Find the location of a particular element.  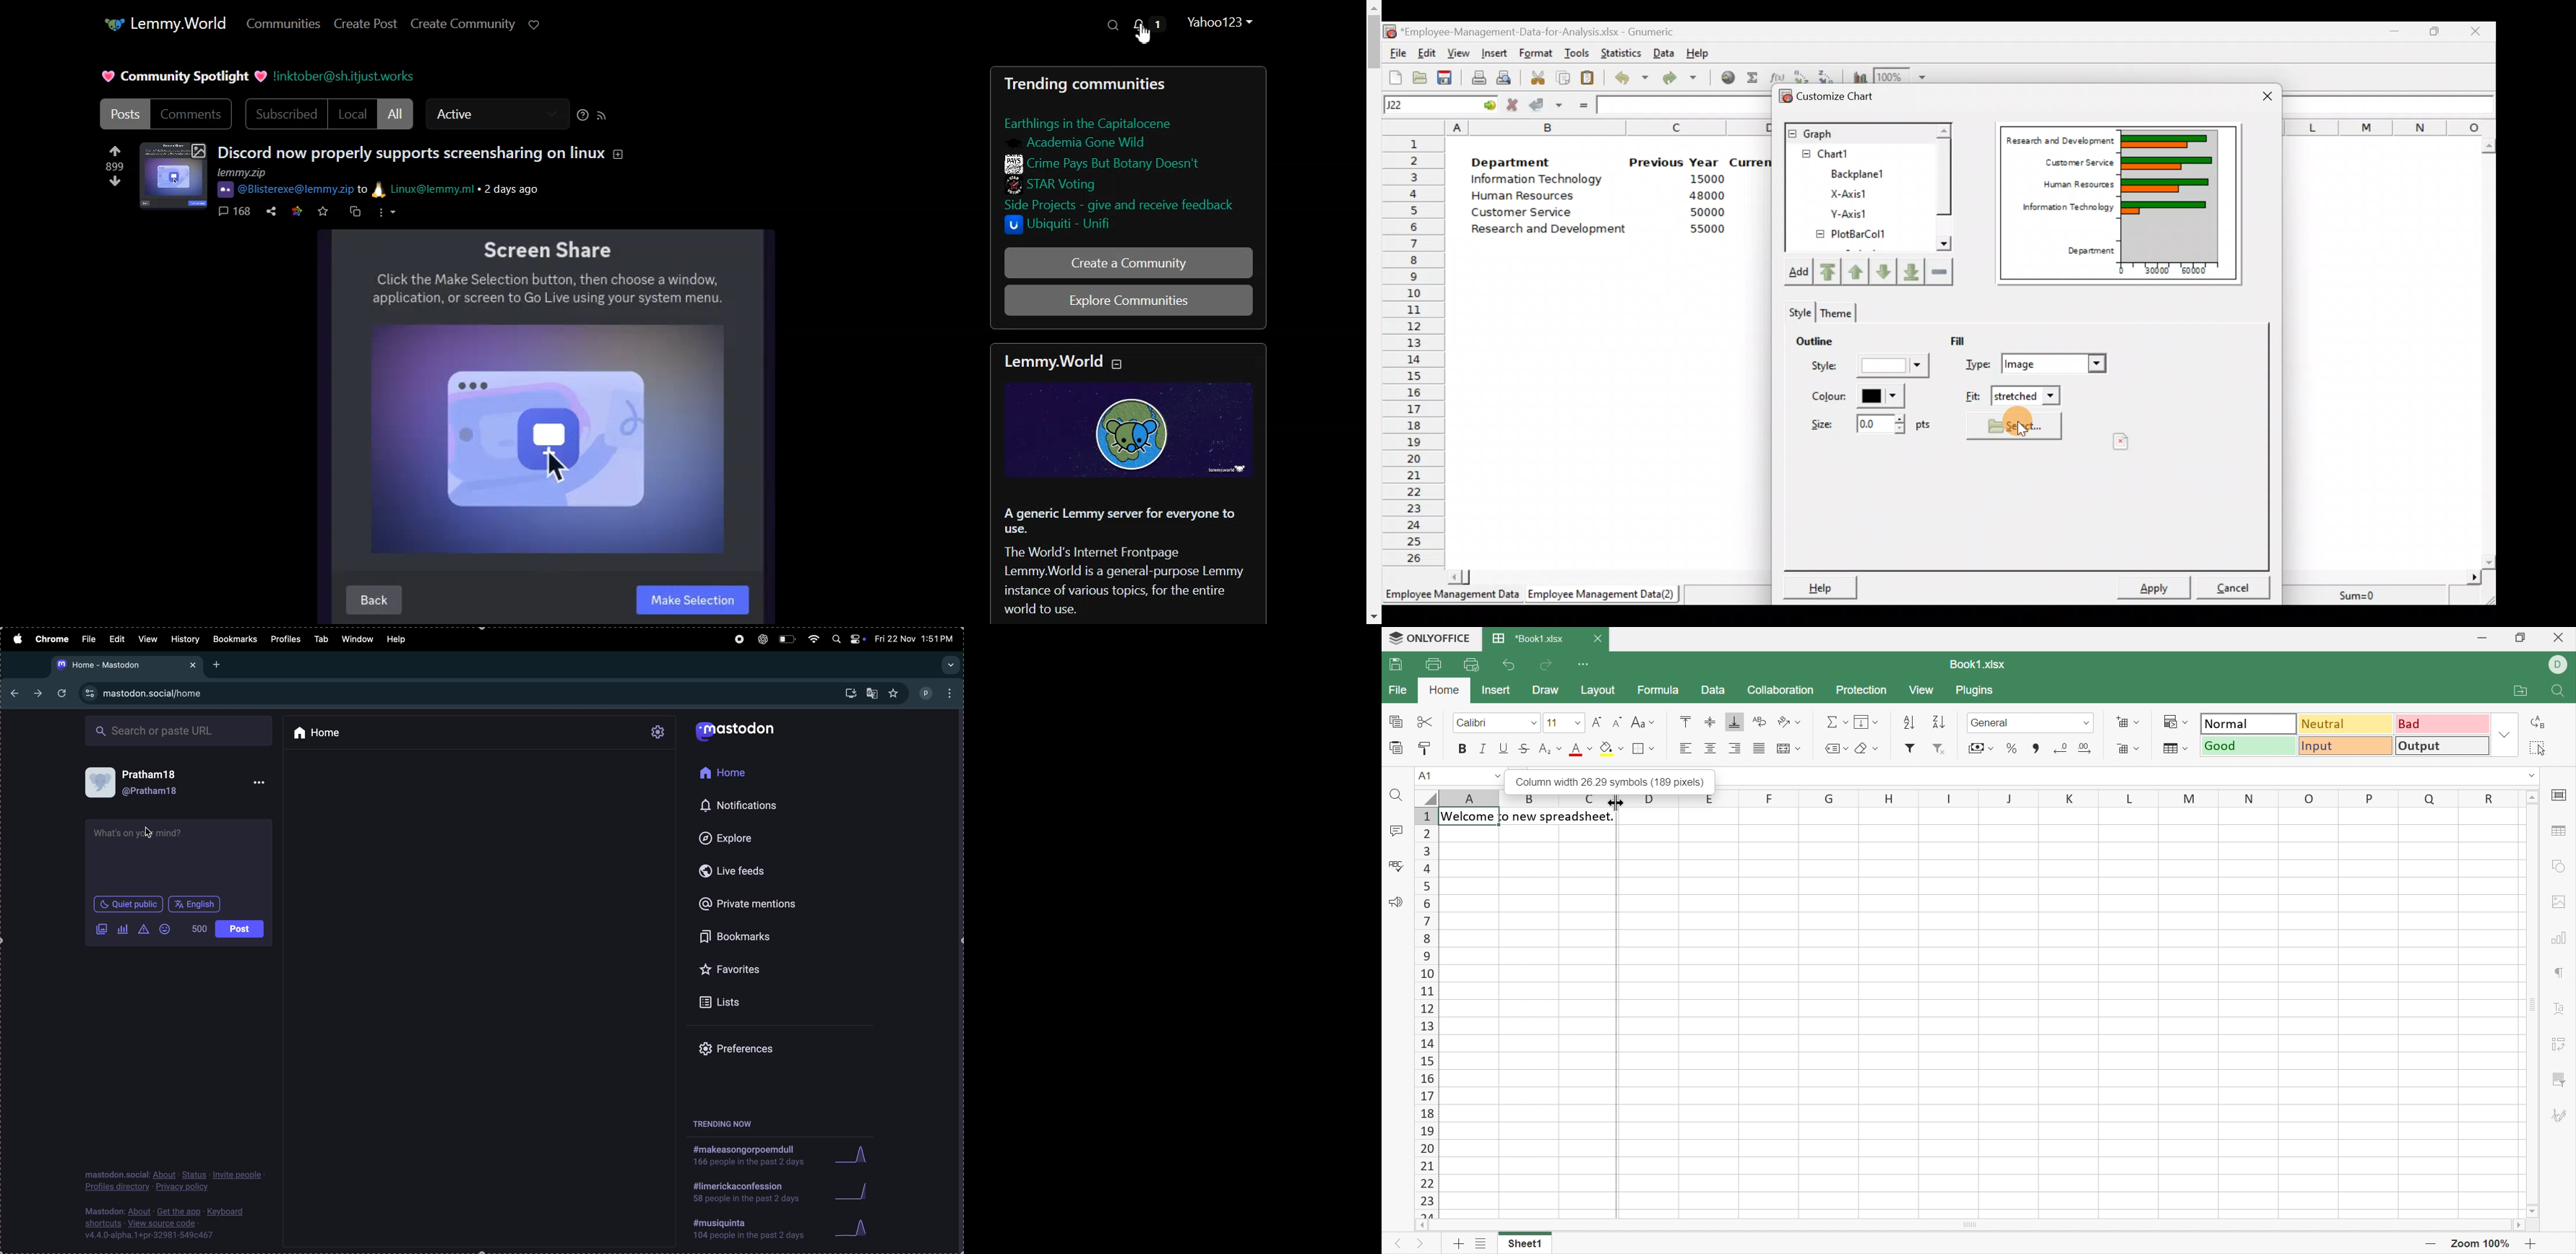

Signature settings is located at coordinates (2560, 1117).